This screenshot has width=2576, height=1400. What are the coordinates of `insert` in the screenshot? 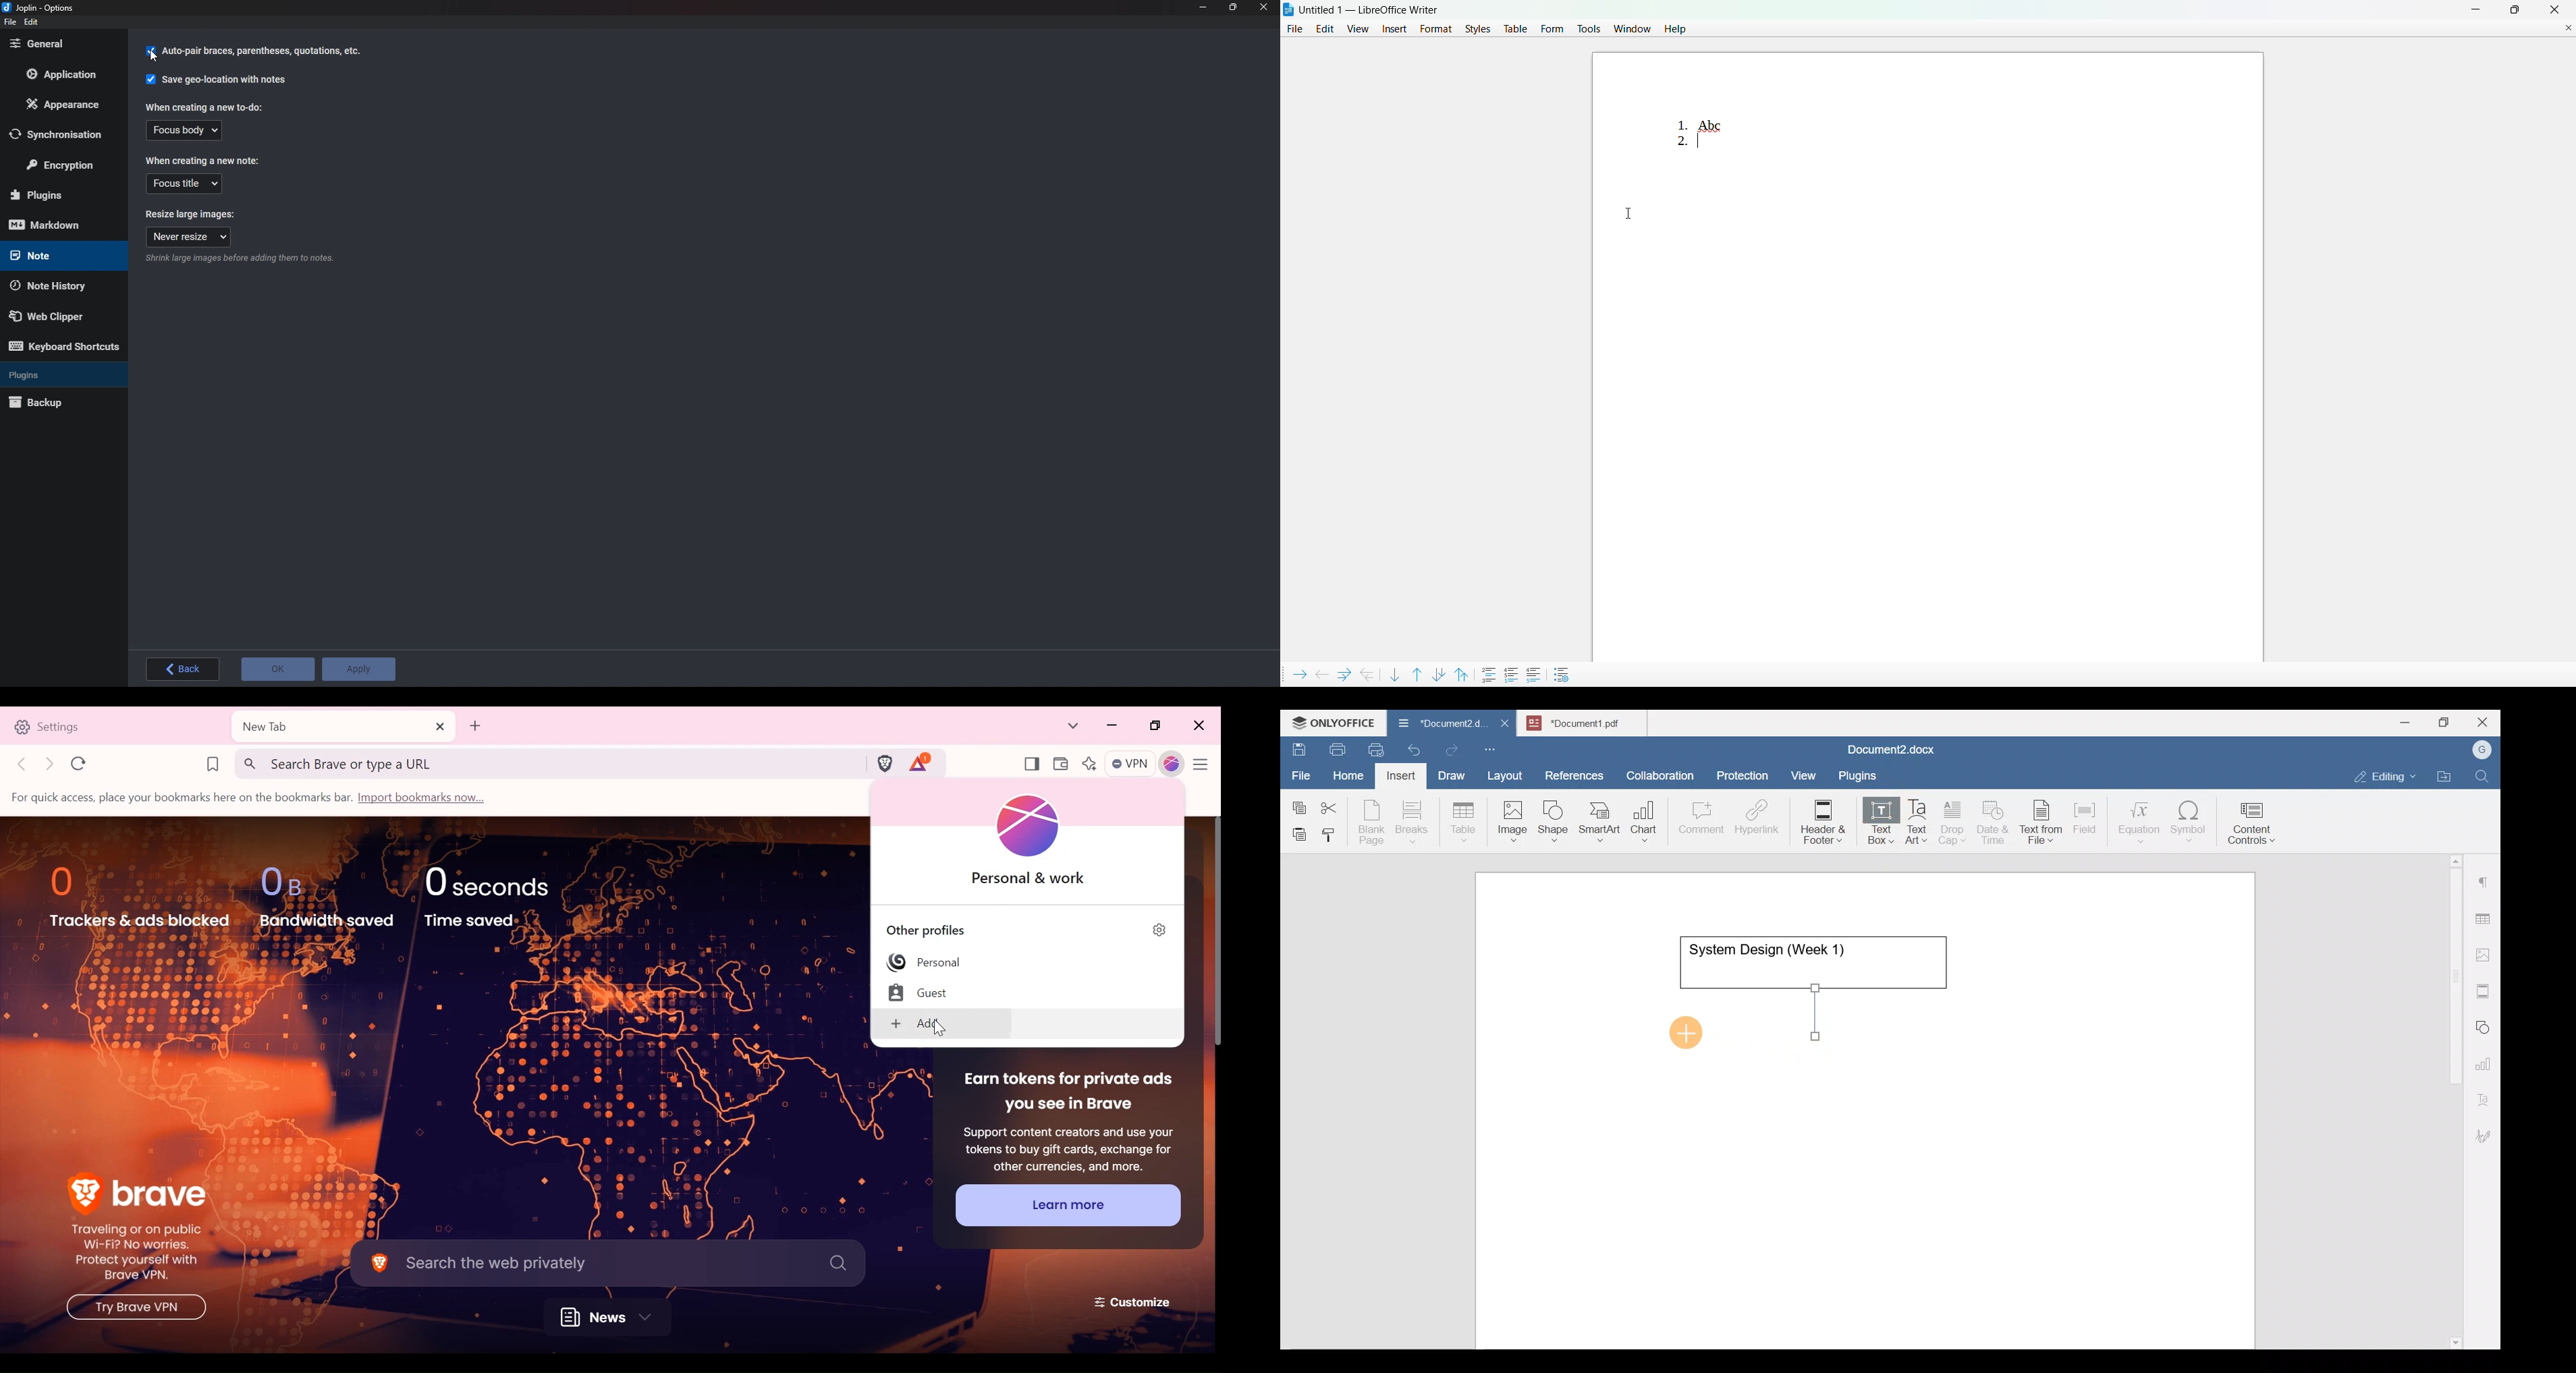 It's located at (1392, 30).